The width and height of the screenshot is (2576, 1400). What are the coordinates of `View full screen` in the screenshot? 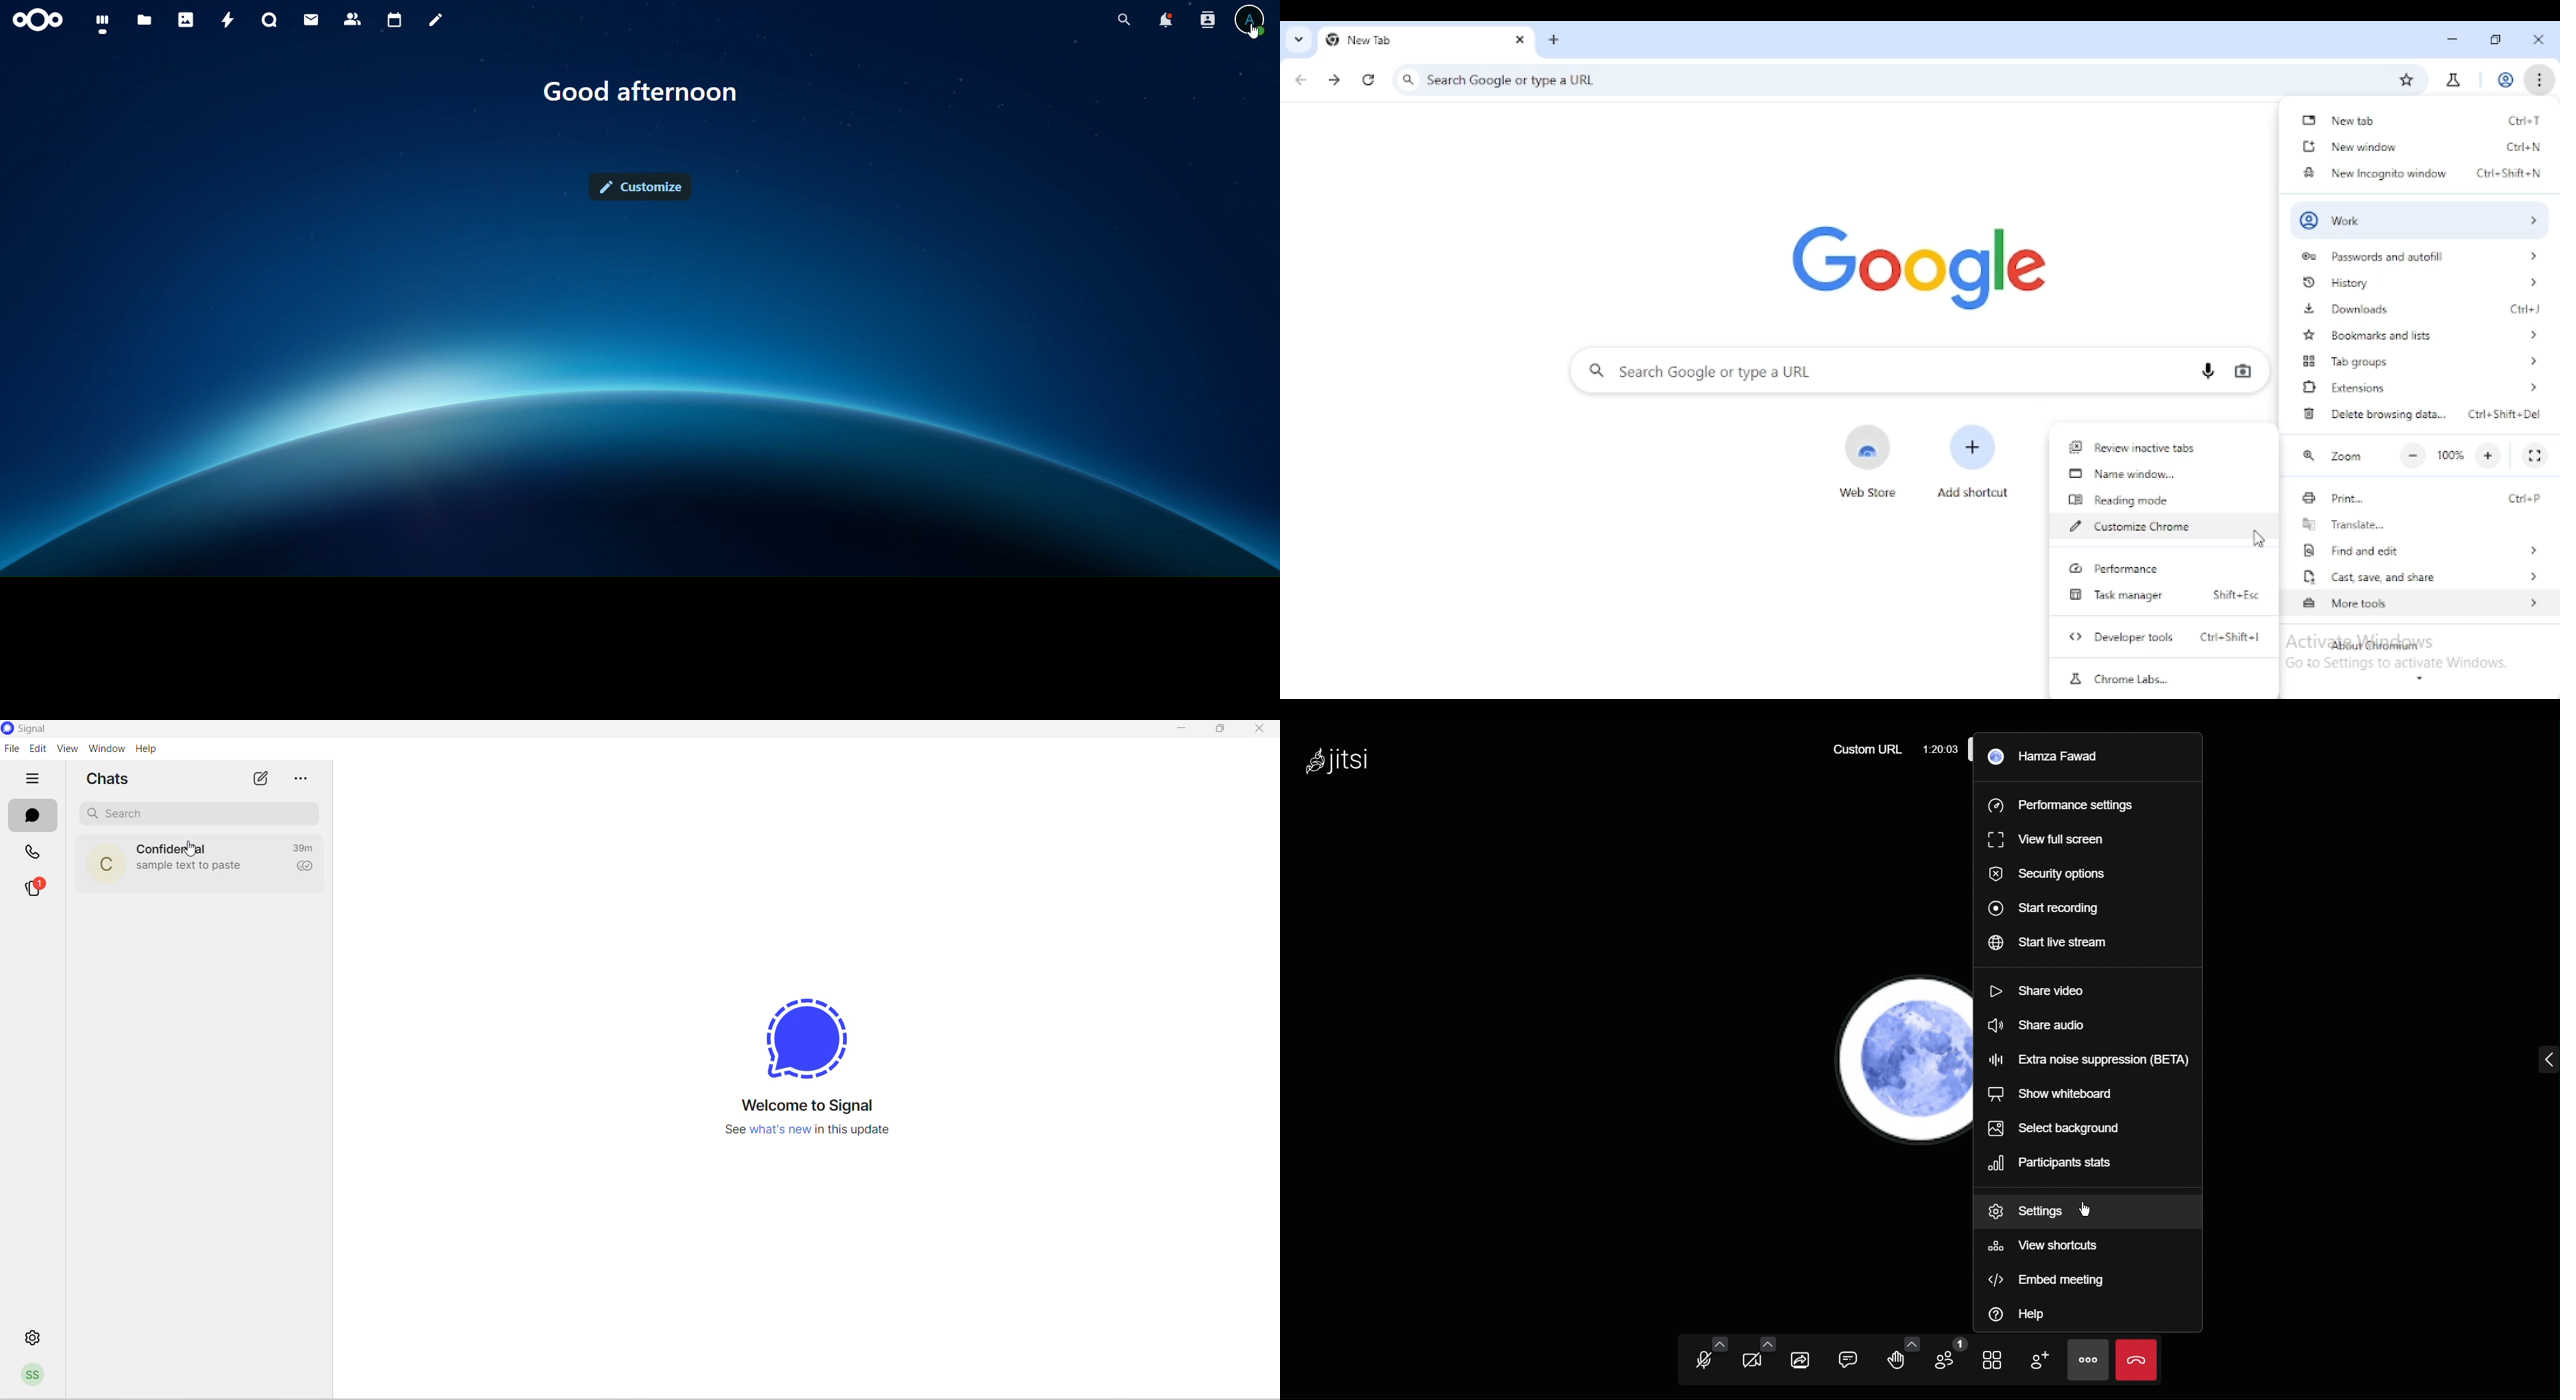 It's located at (2051, 840).